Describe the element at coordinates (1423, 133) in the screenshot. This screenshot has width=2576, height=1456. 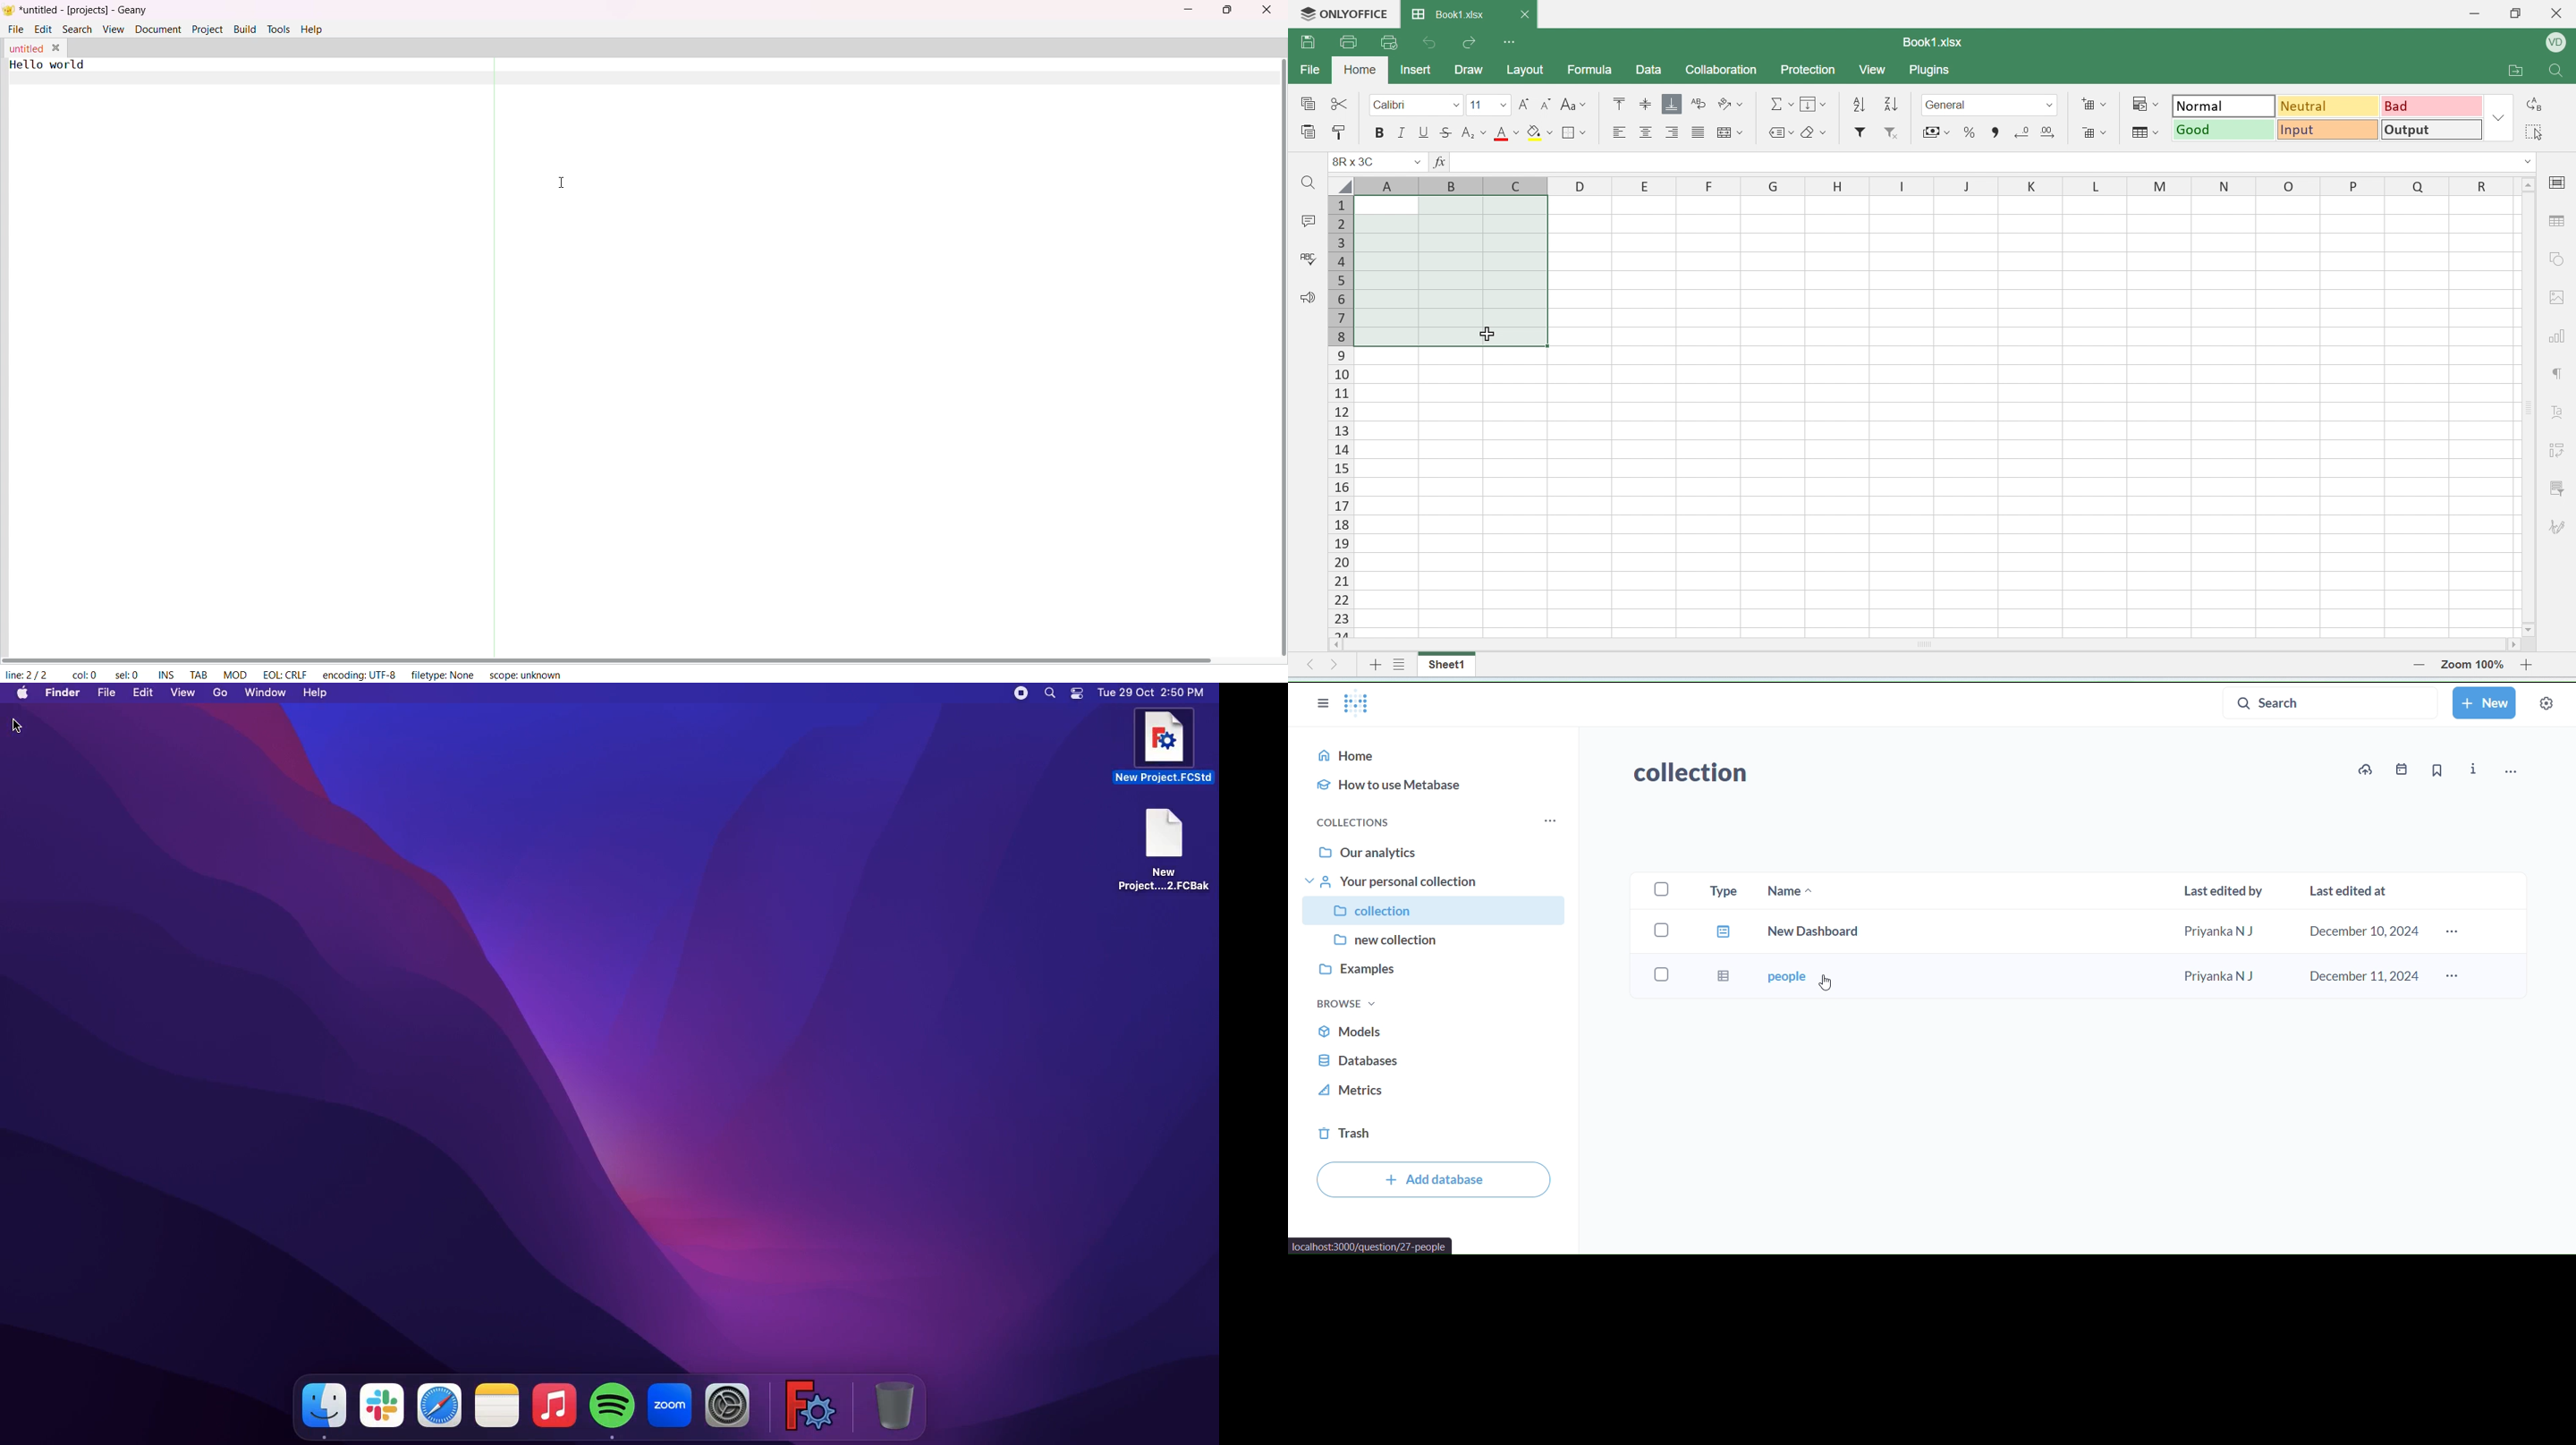
I see `underline` at that location.